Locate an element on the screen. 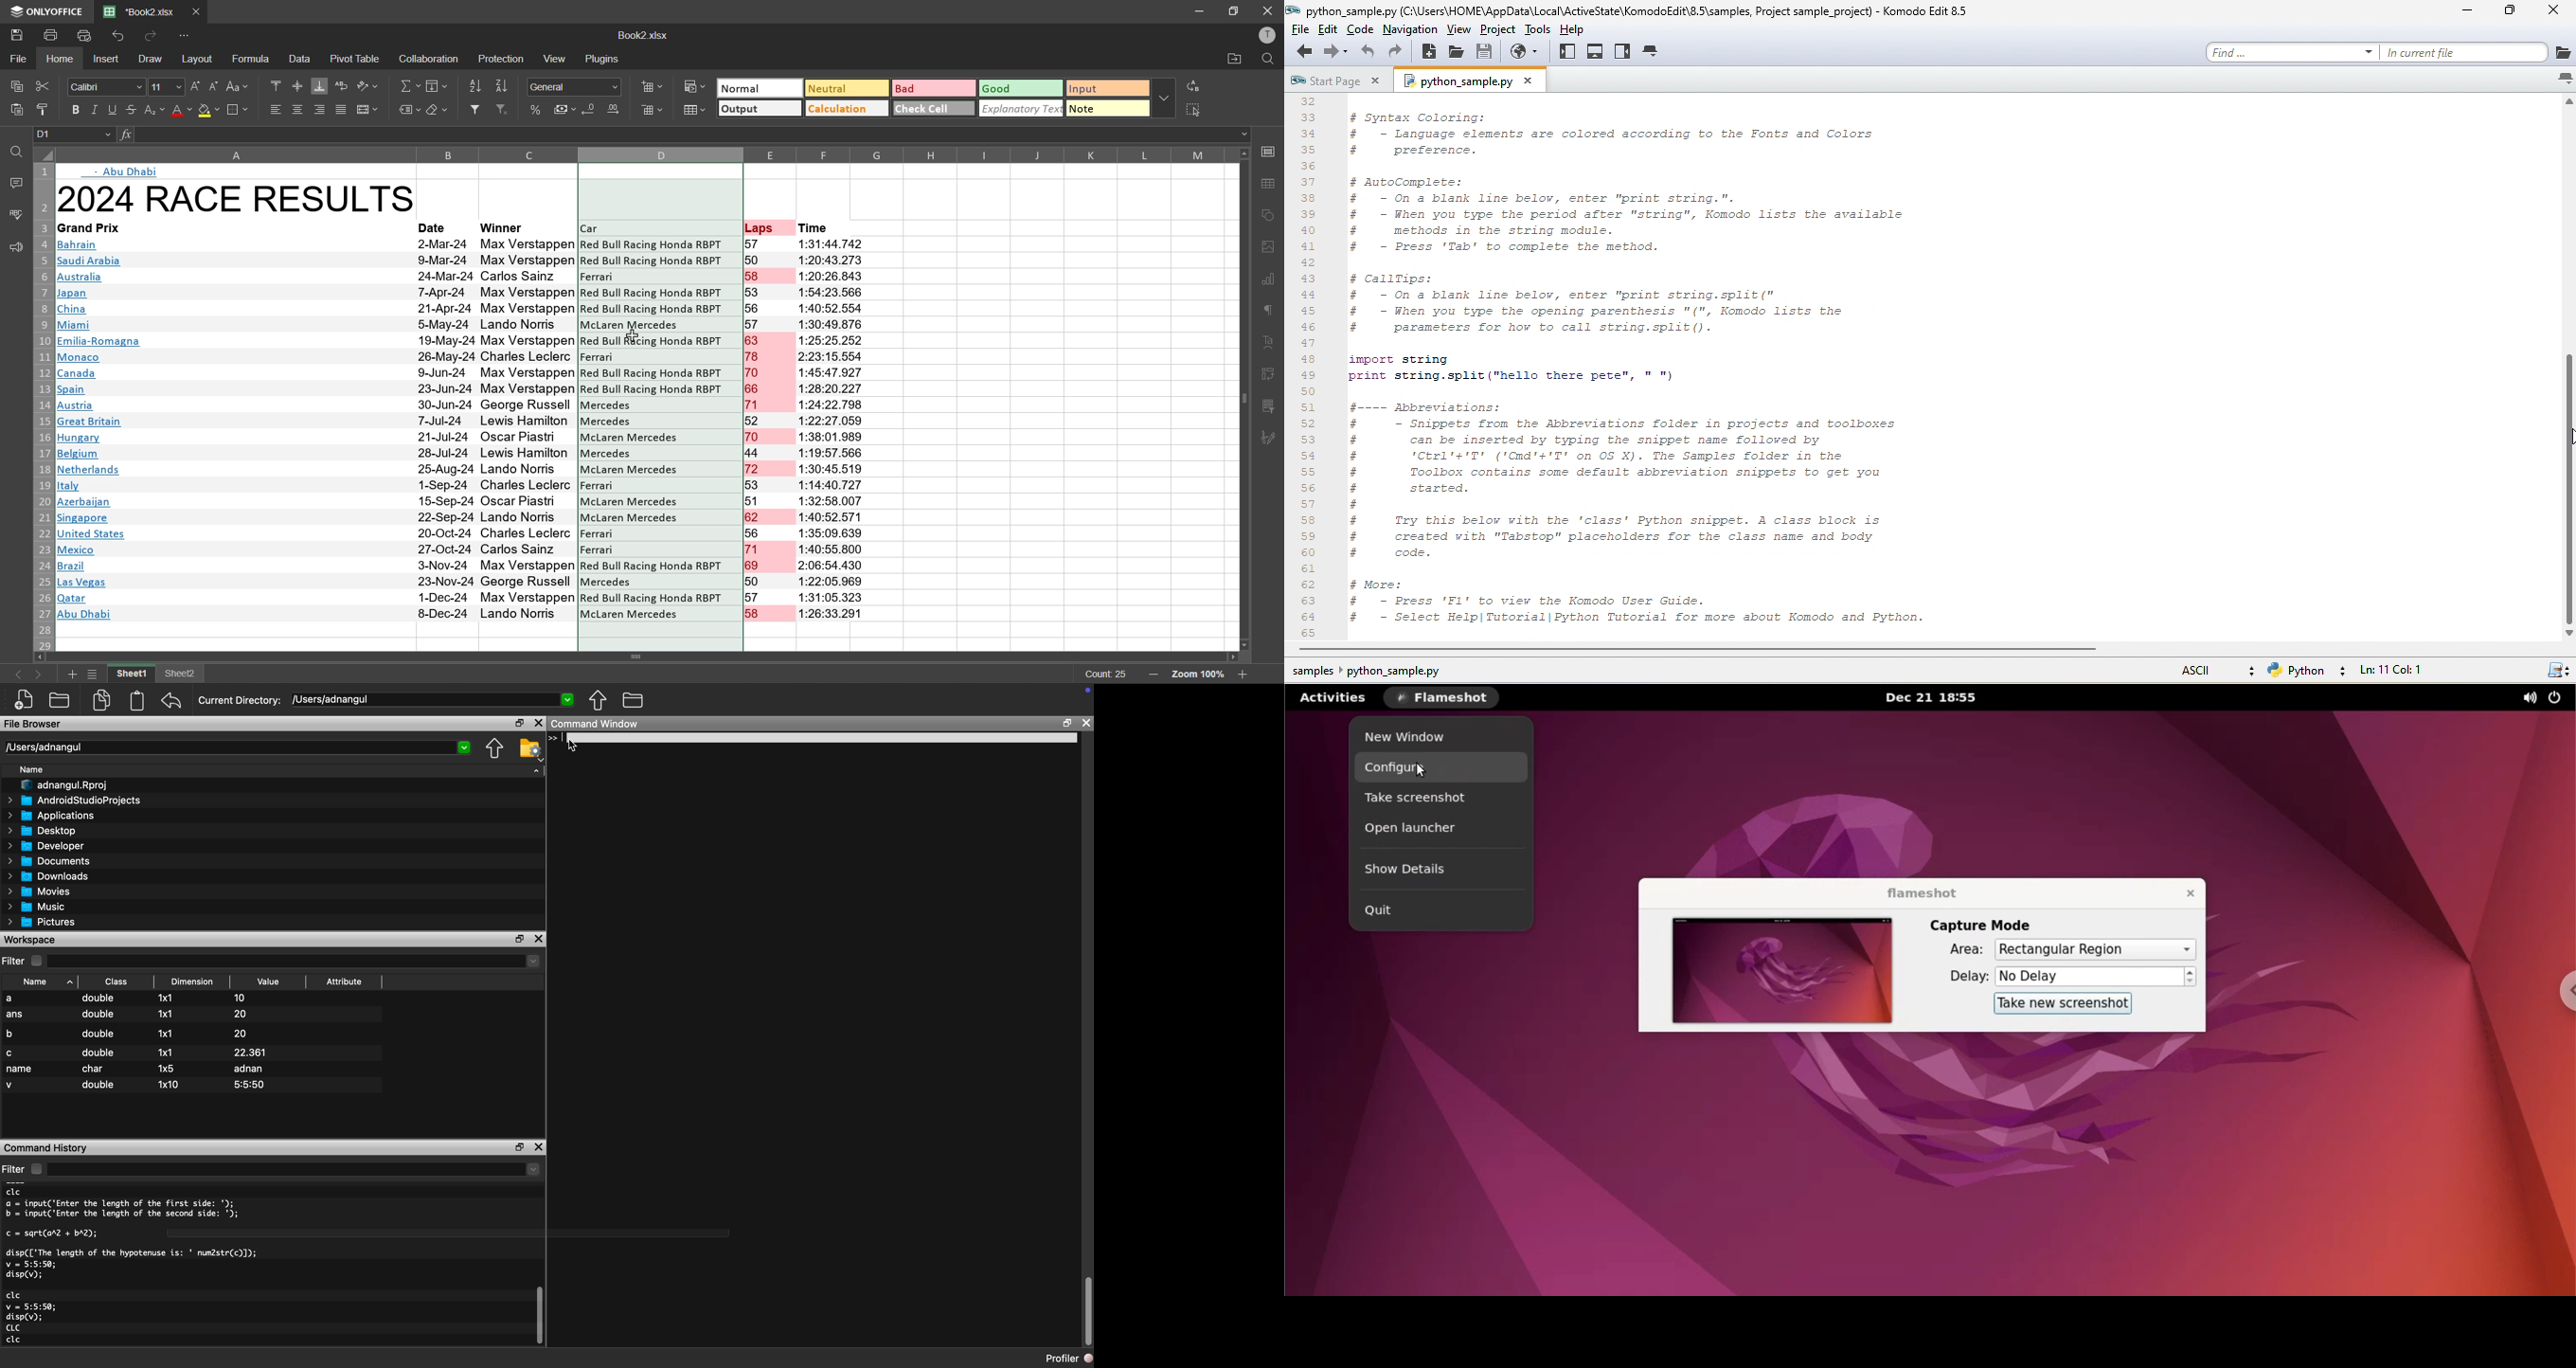 This screenshot has width=2576, height=1372. Dropdown is located at coordinates (569, 701).